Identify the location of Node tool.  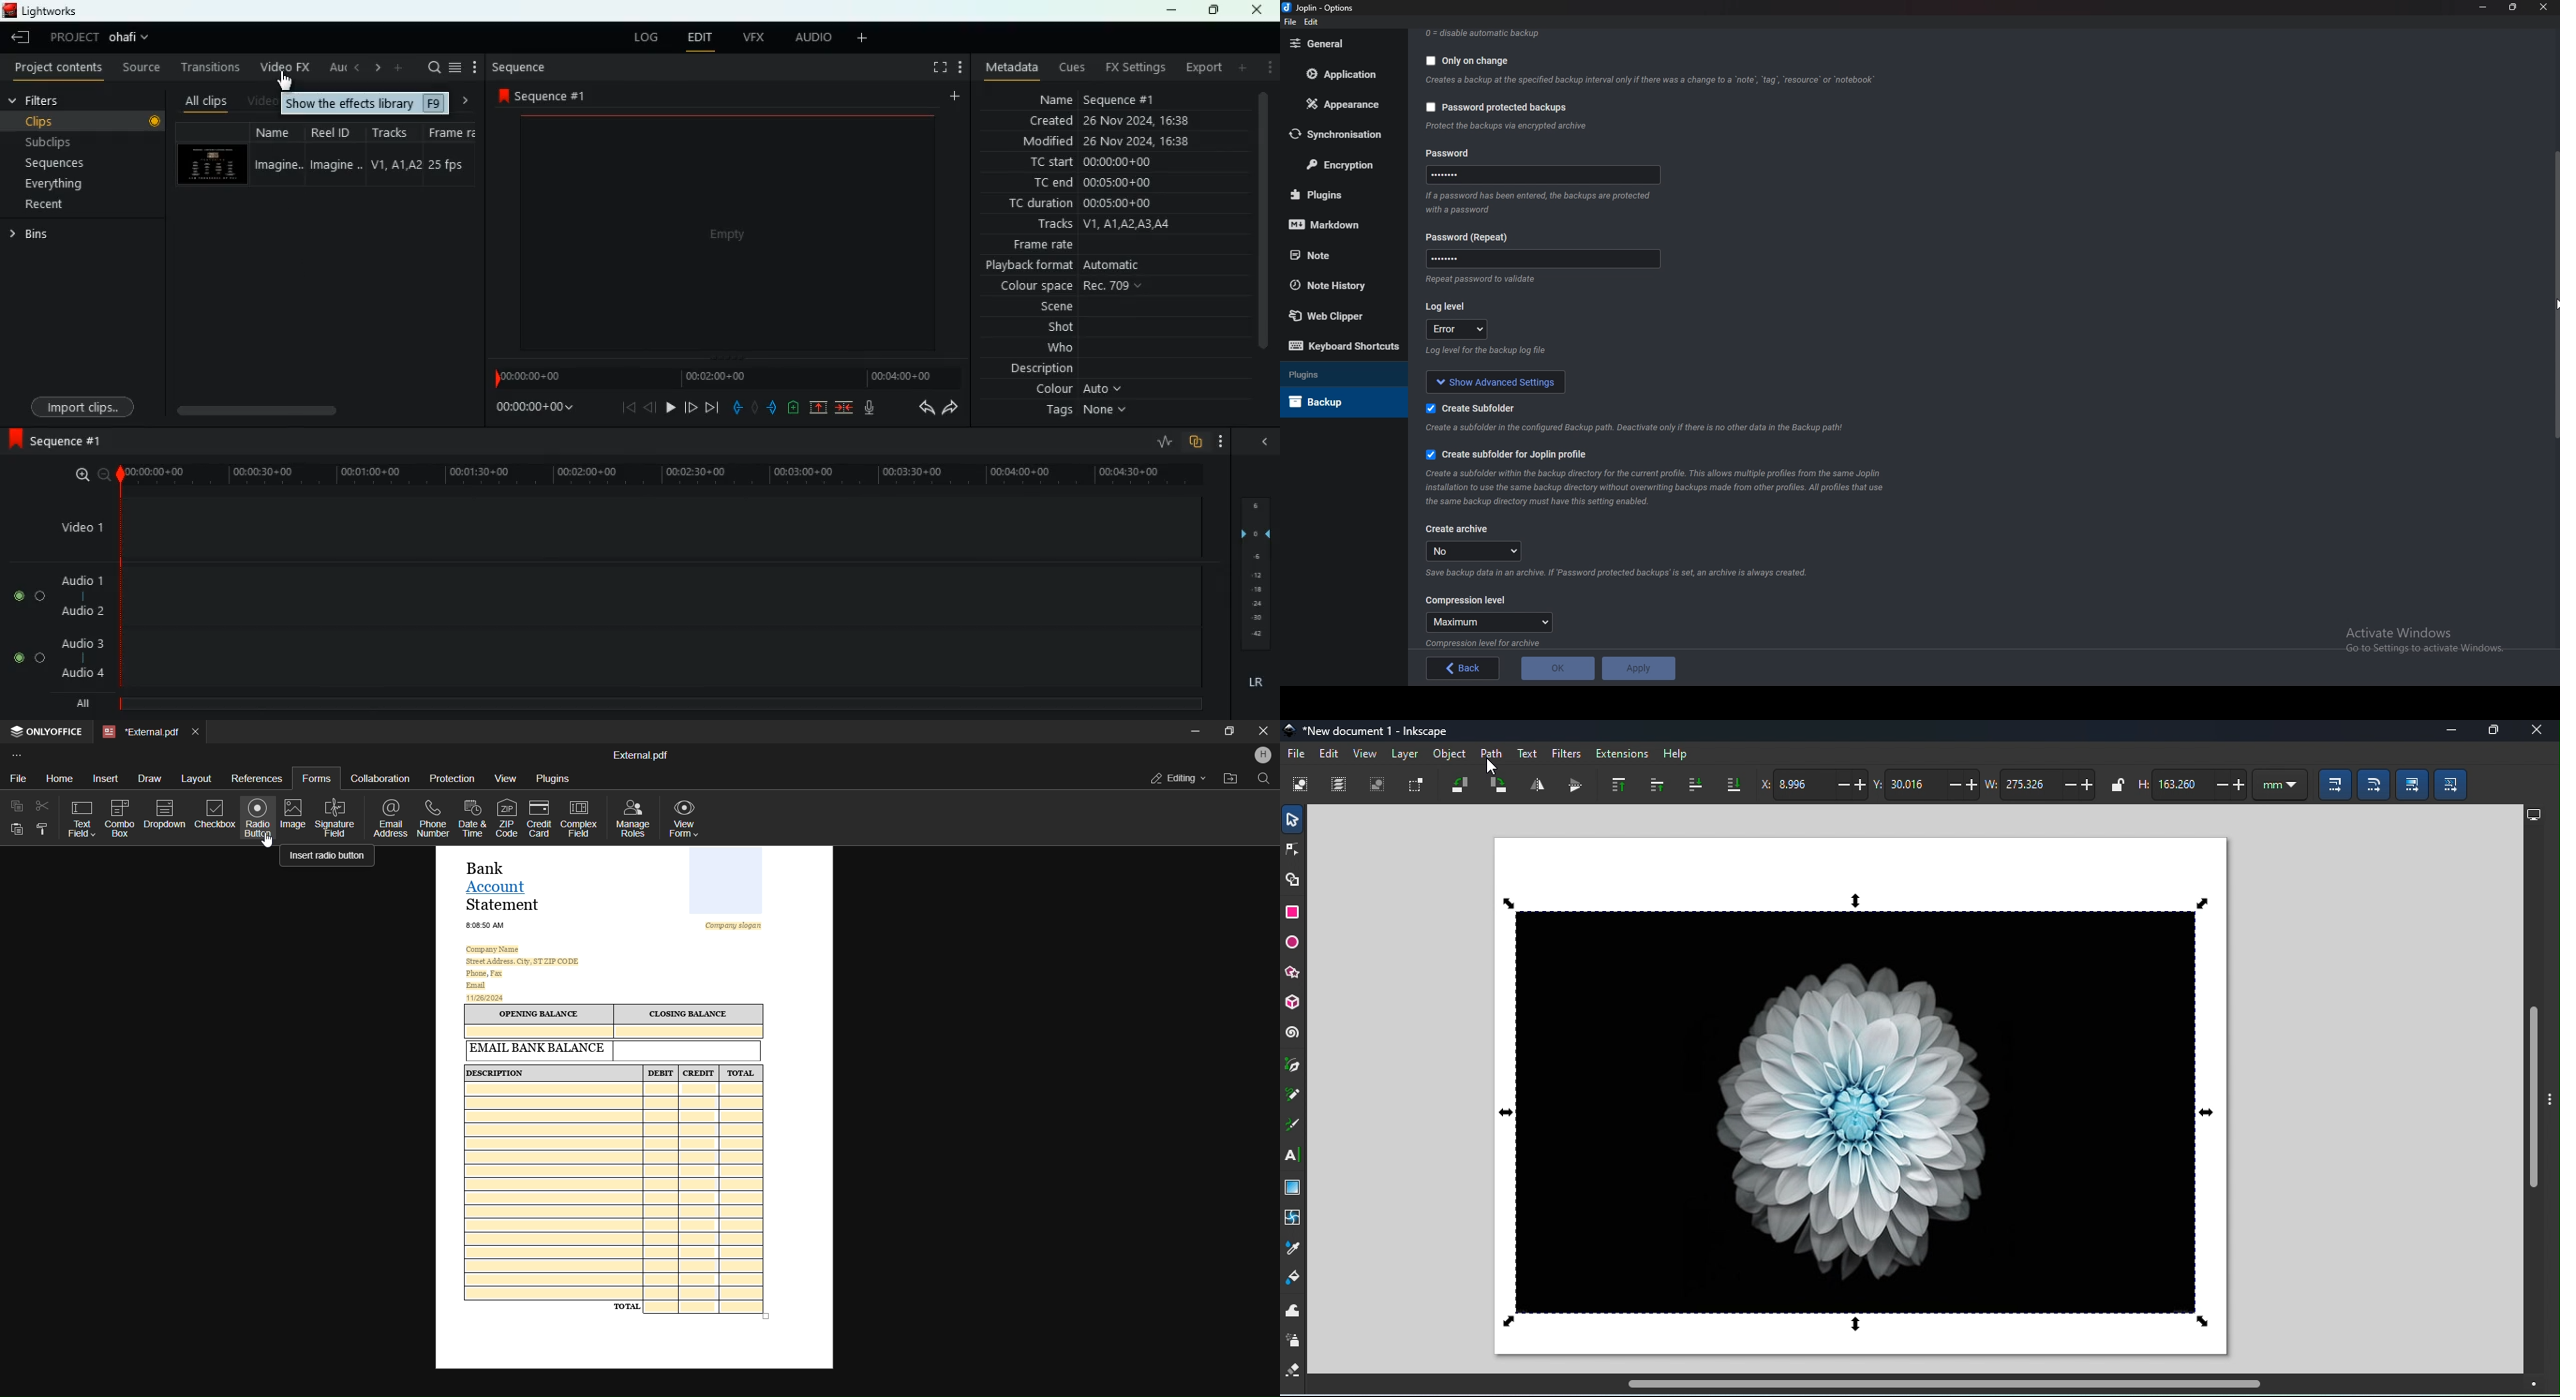
(1295, 848).